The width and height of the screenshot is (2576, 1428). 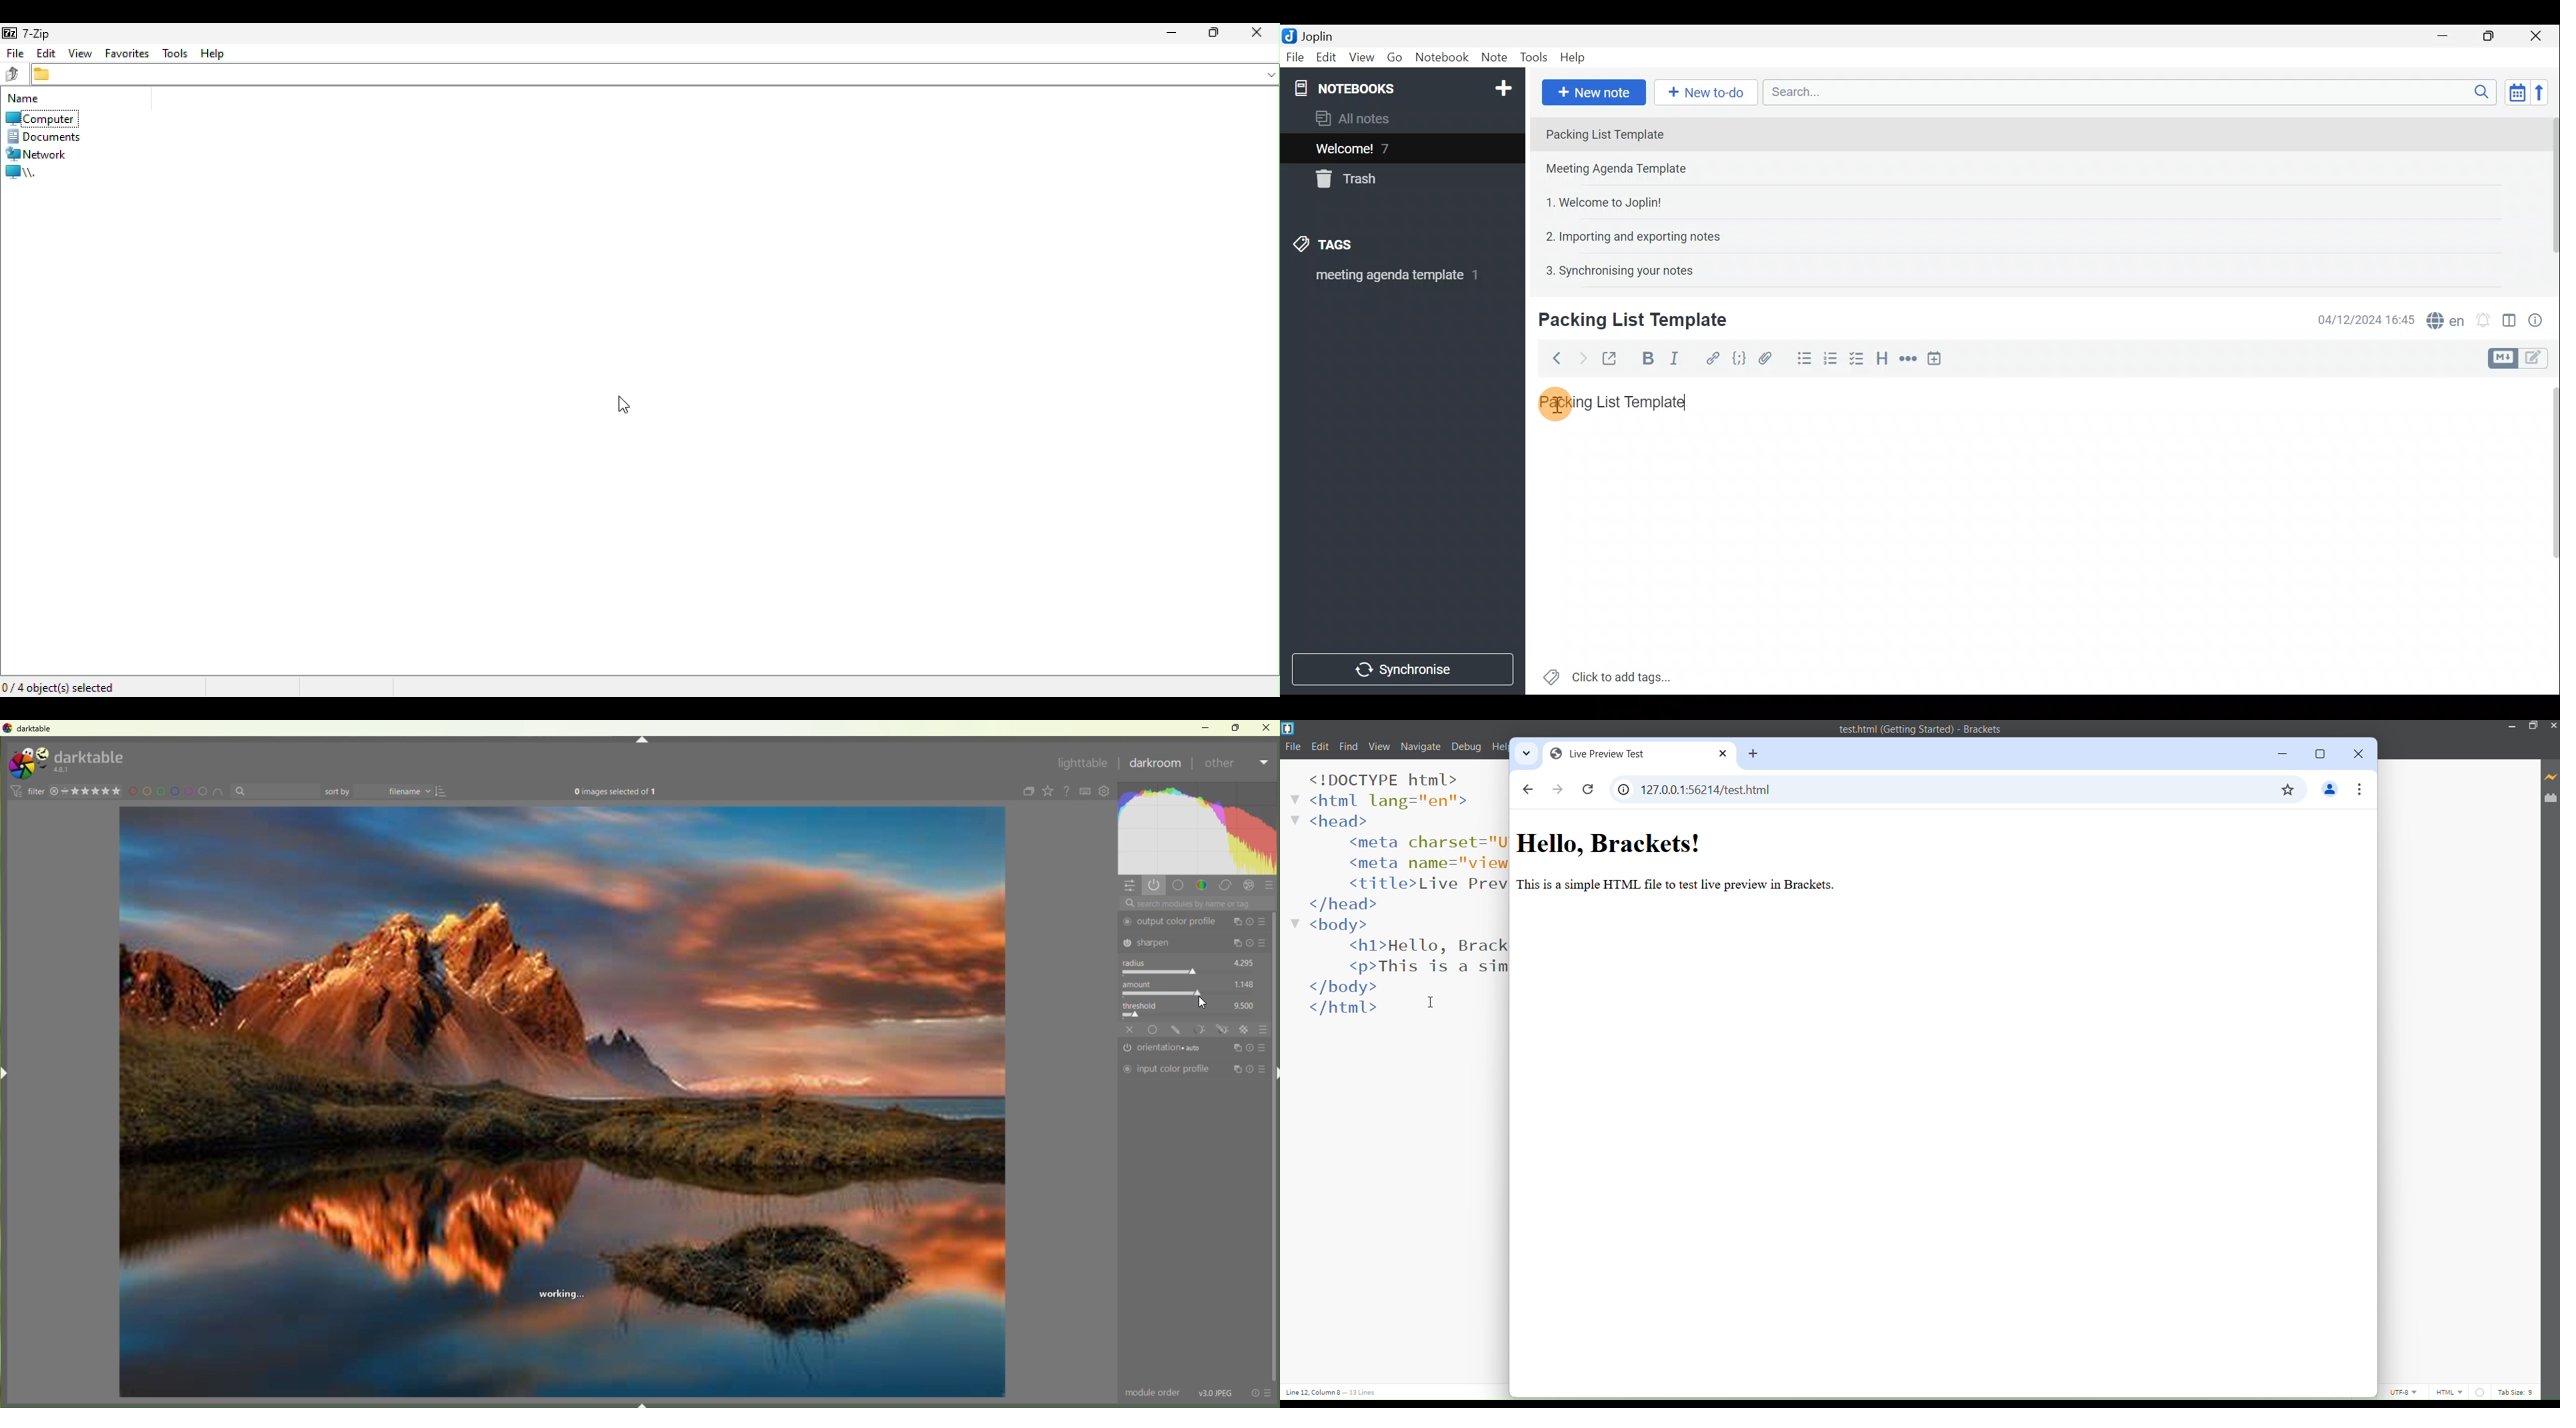 I want to click on sort by, so click(x=338, y=791).